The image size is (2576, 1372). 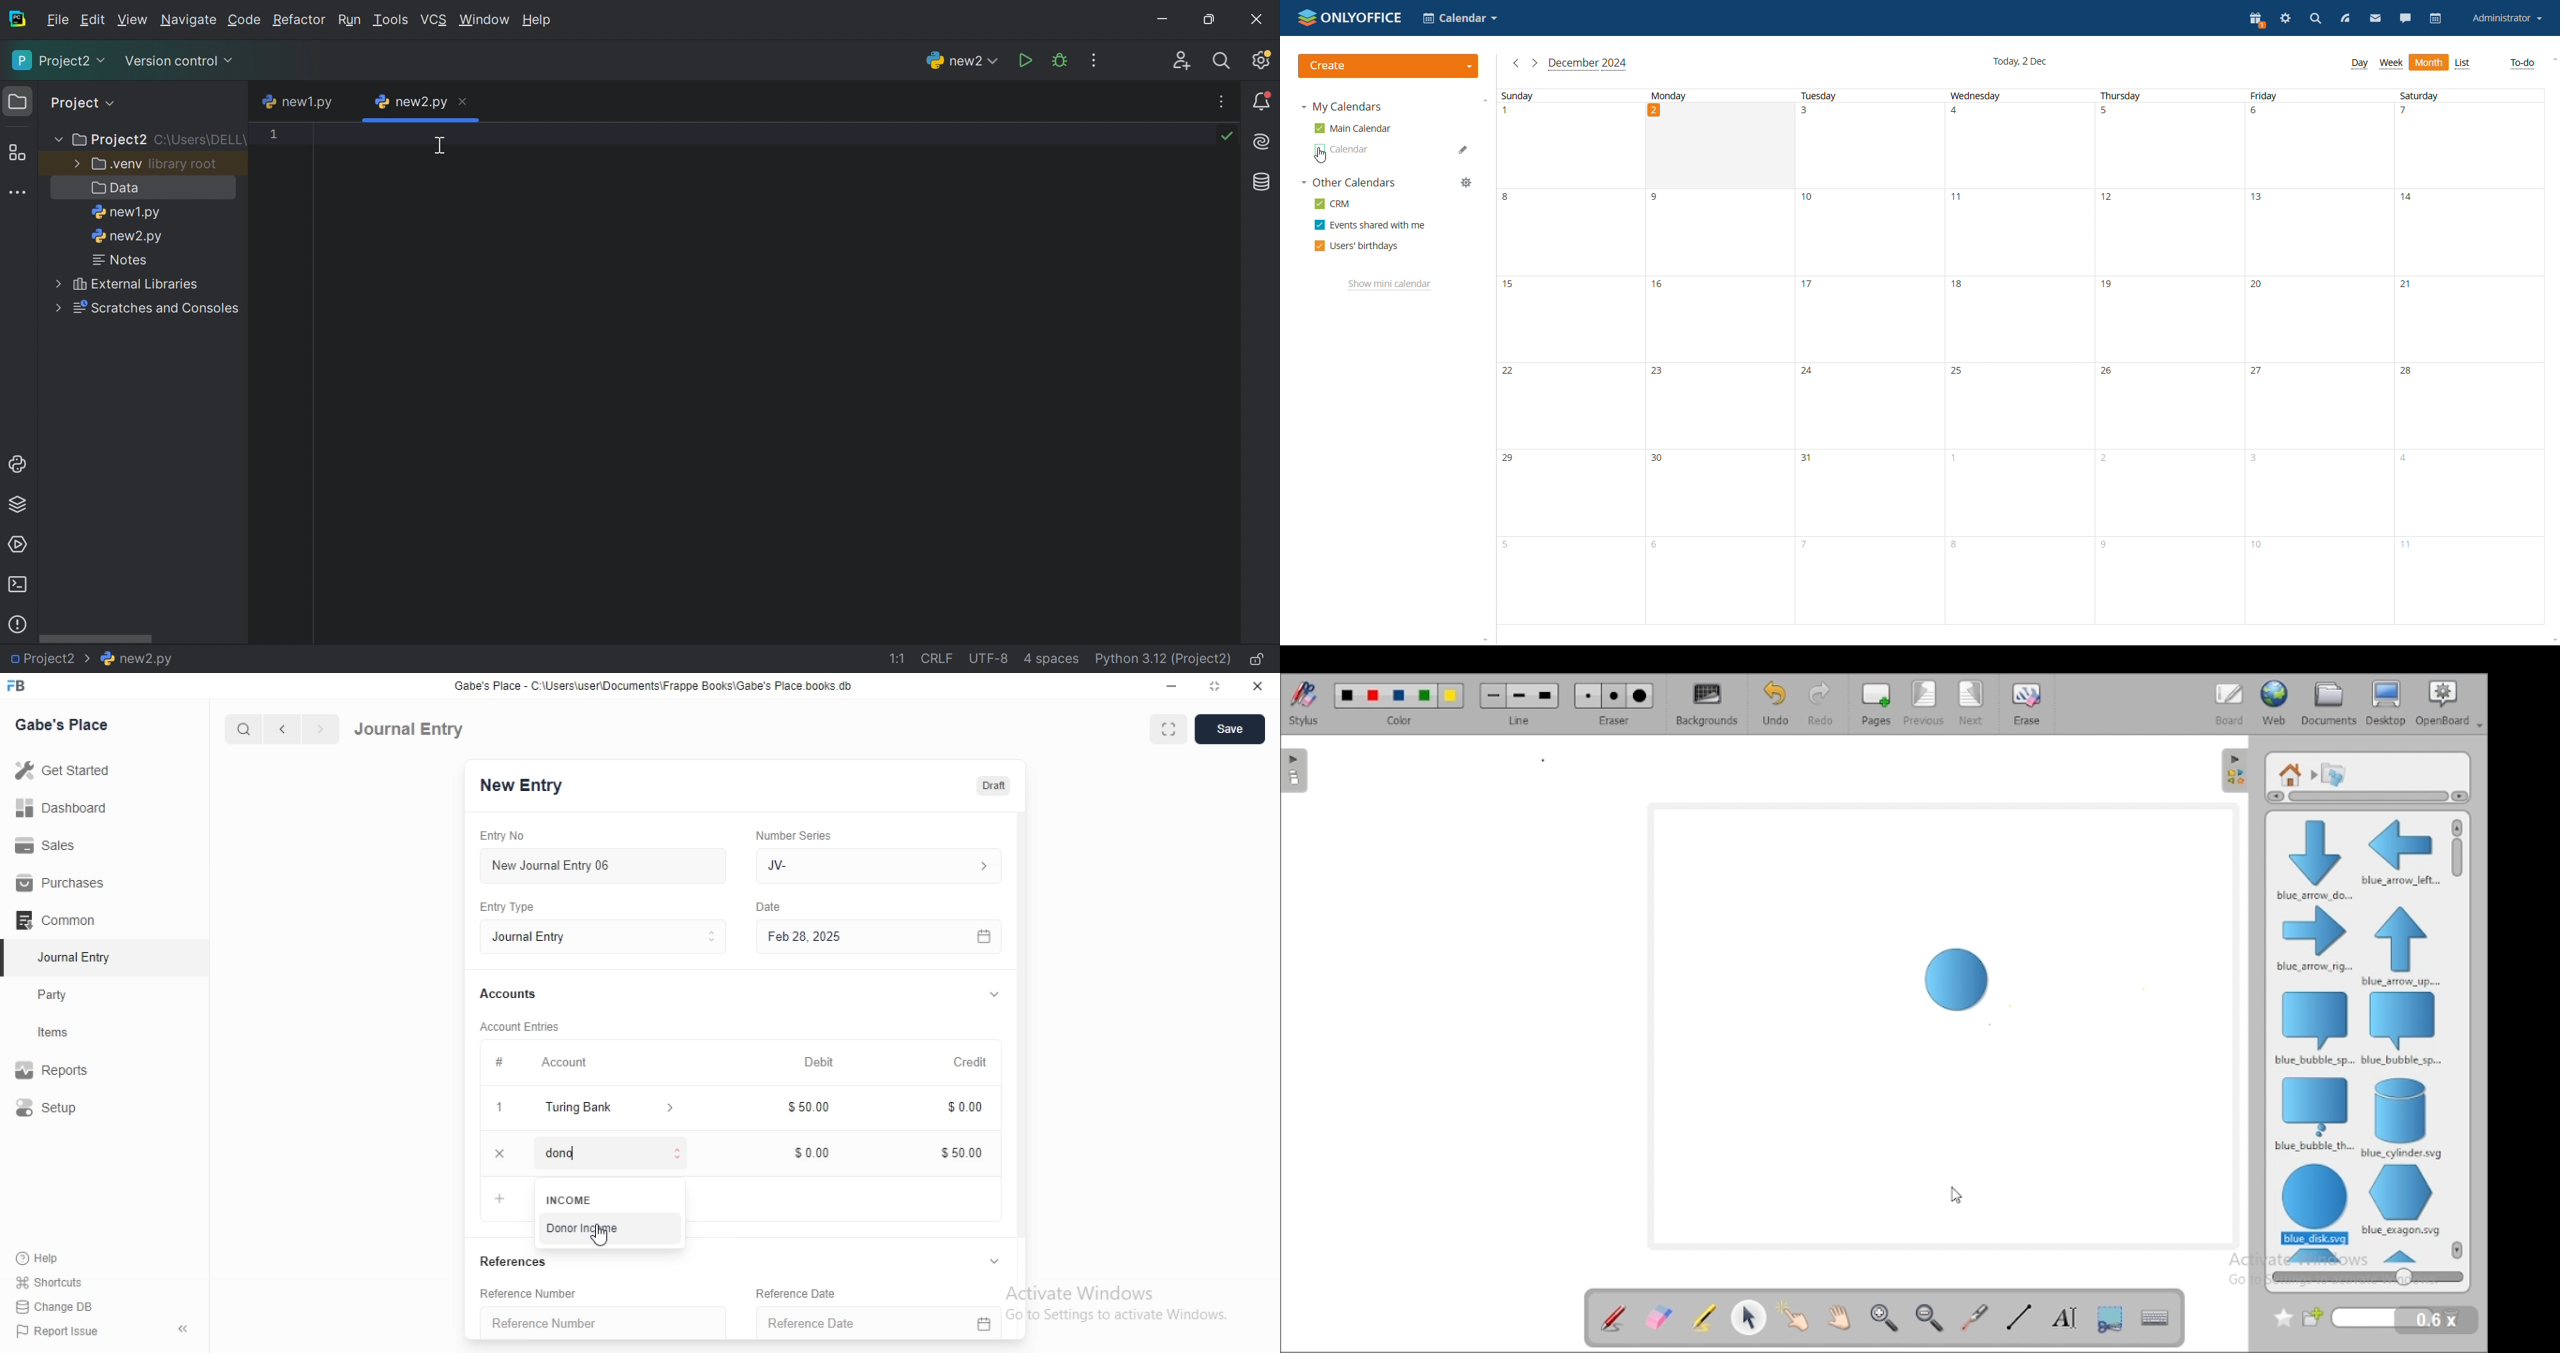 What do you see at coordinates (1164, 659) in the screenshot?
I see `Python 3.12 (Project)` at bounding box center [1164, 659].